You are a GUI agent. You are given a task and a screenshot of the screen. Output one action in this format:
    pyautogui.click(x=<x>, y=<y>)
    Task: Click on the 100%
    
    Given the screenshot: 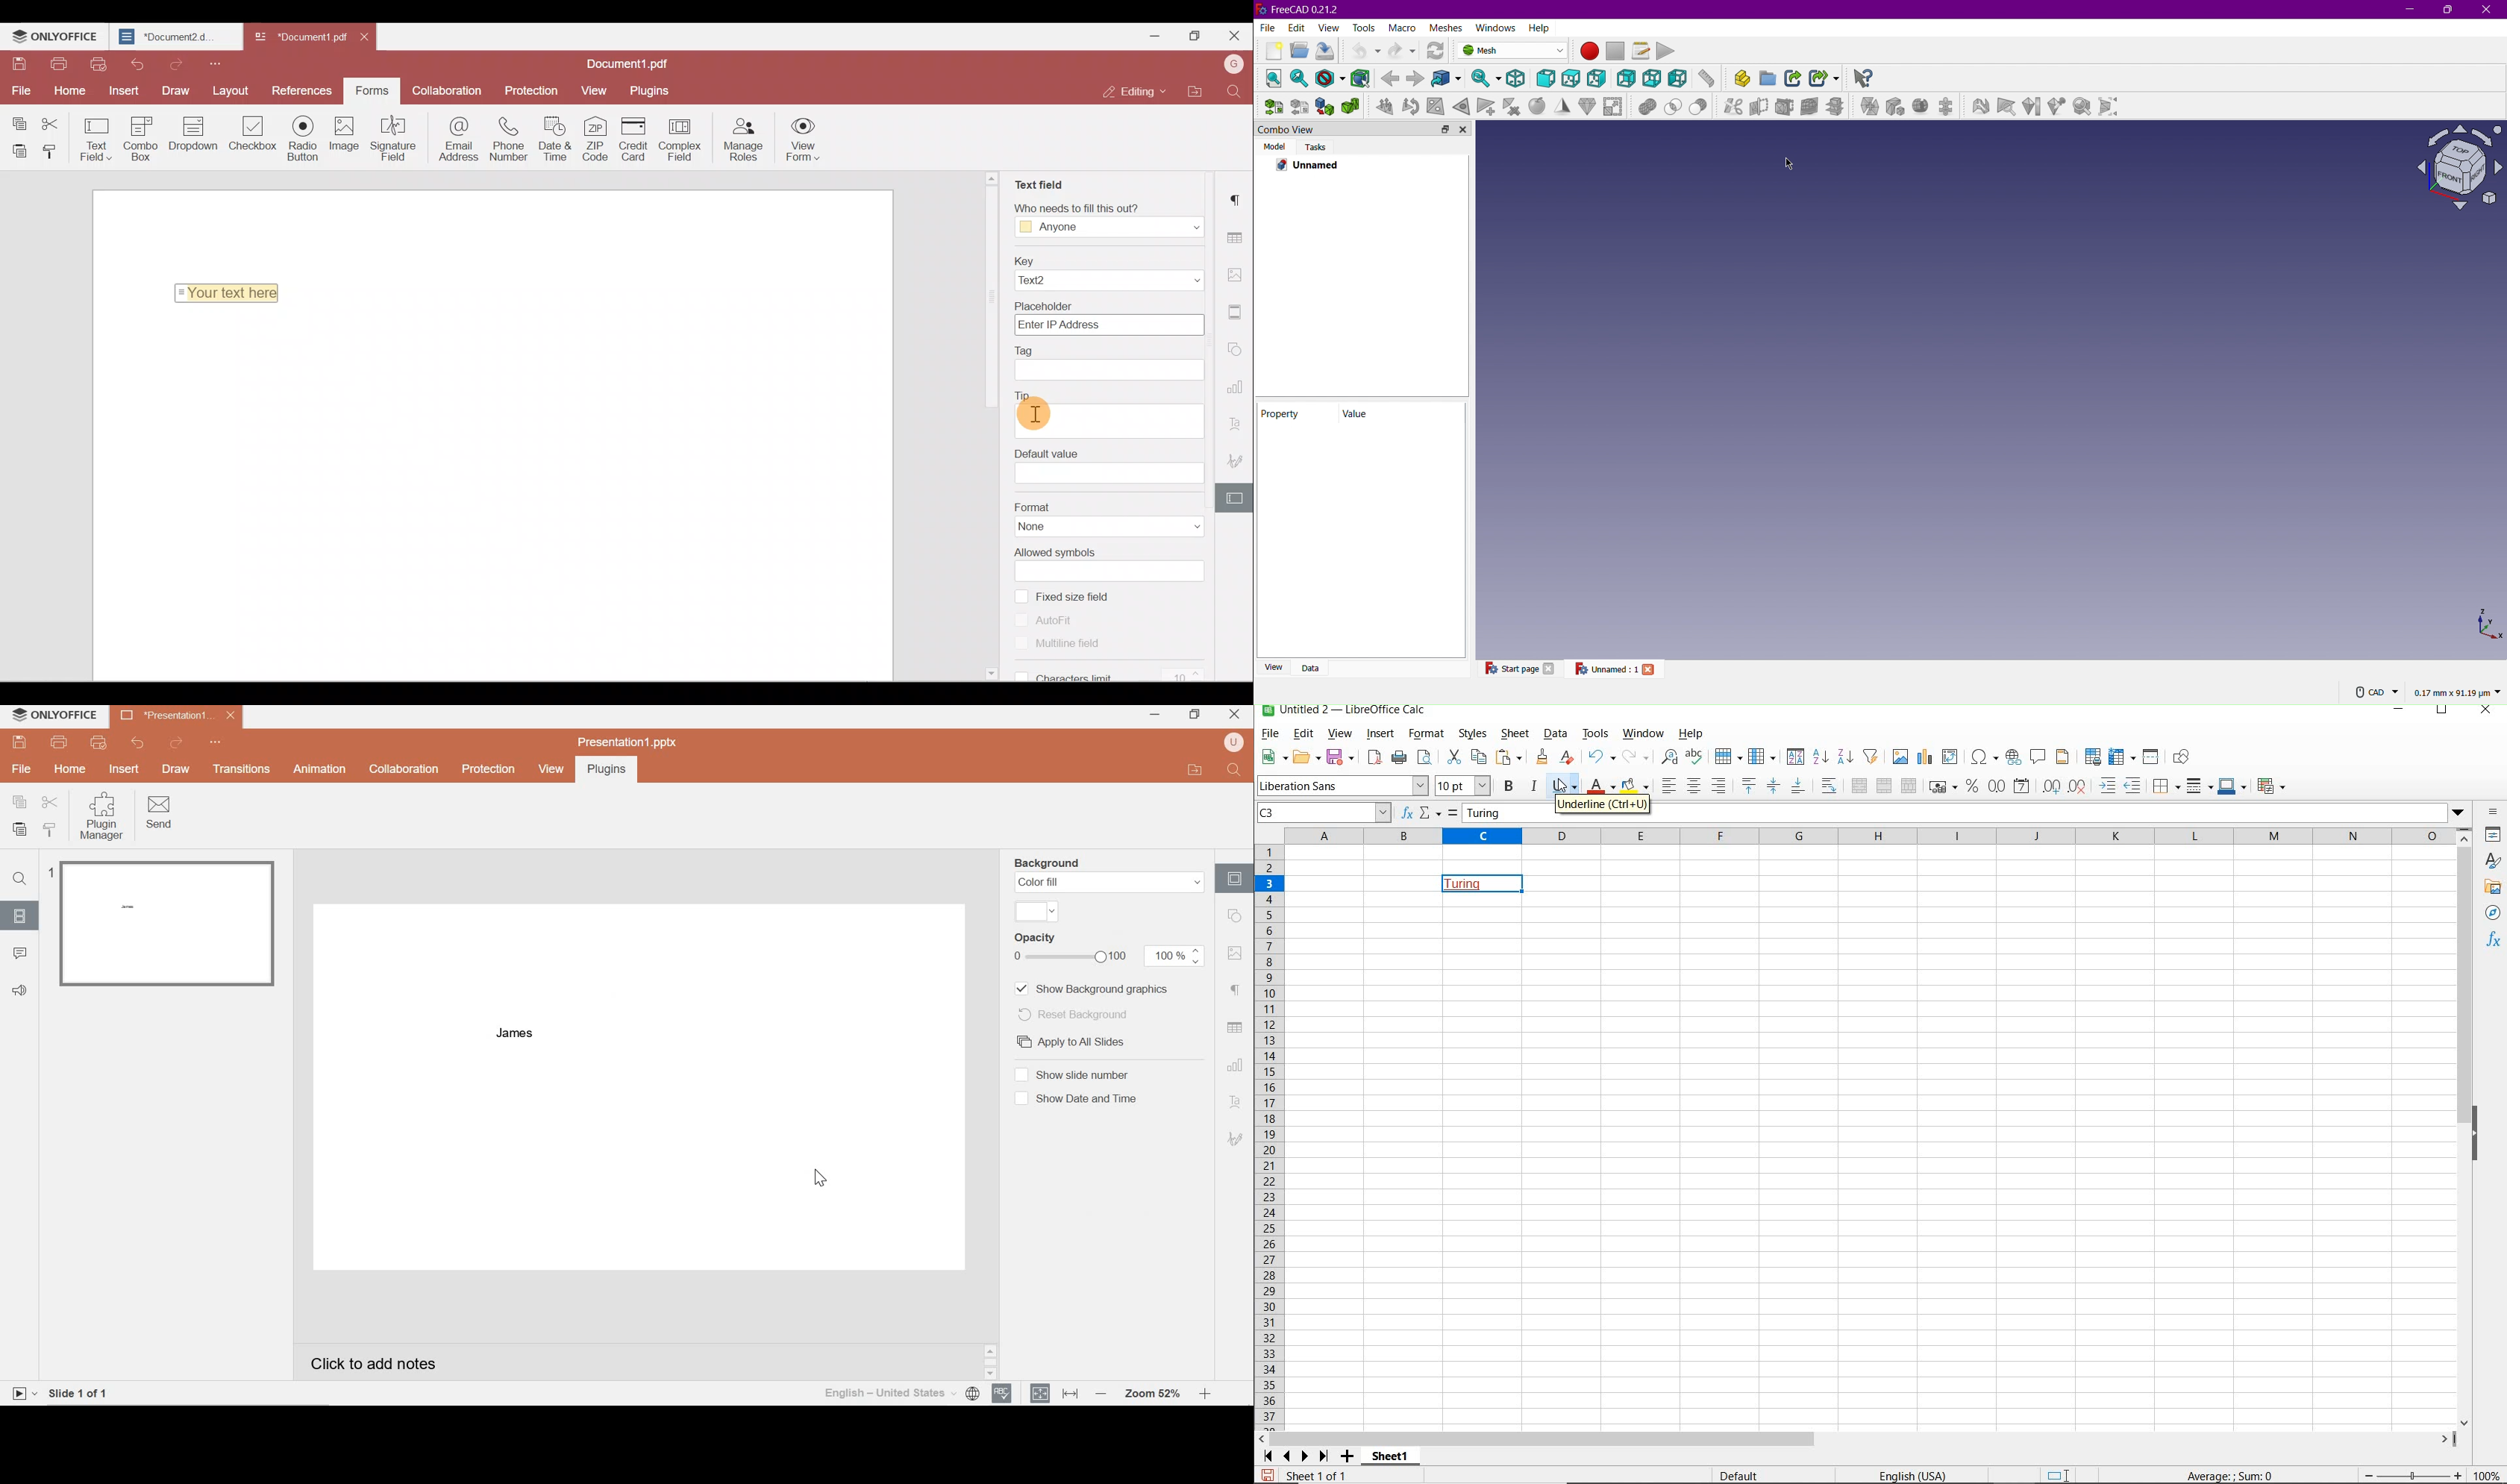 What is the action you would take?
    pyautogui.click(x=1174, y=956)
    